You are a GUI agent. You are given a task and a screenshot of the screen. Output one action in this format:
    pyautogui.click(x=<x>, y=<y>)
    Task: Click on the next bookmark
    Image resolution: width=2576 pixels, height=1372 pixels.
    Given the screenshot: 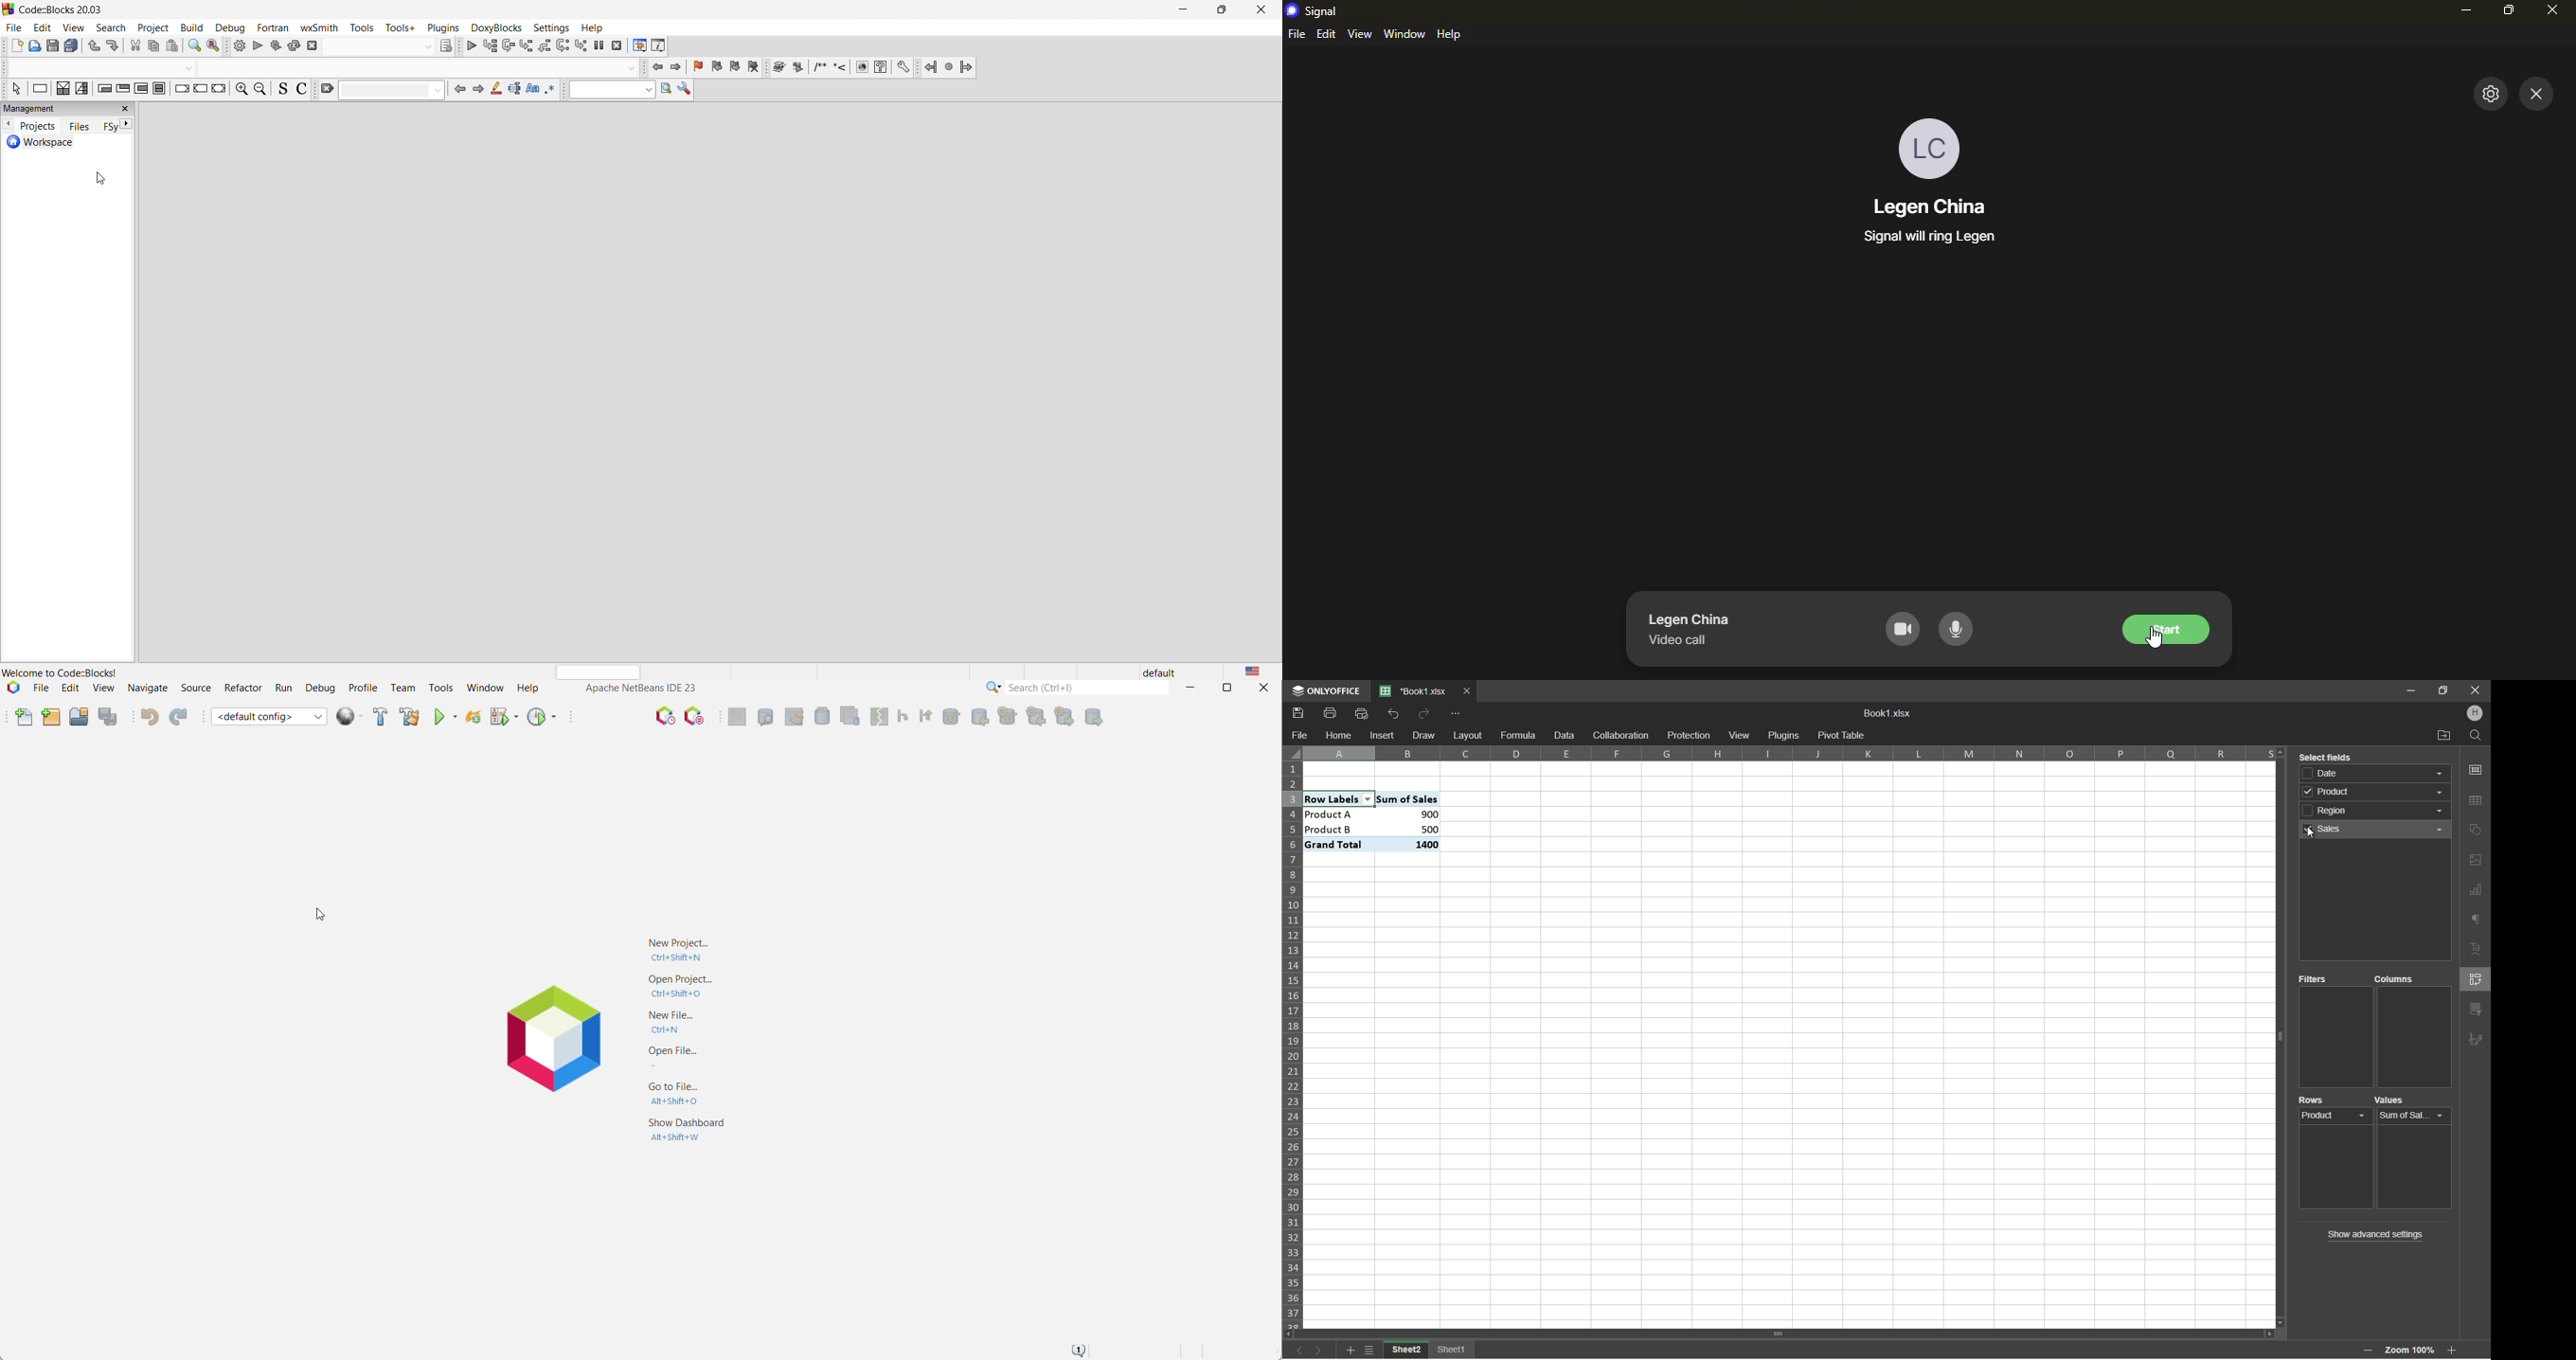 What is the action you would take?
    pyautogui.click(x=735, y=69)
    